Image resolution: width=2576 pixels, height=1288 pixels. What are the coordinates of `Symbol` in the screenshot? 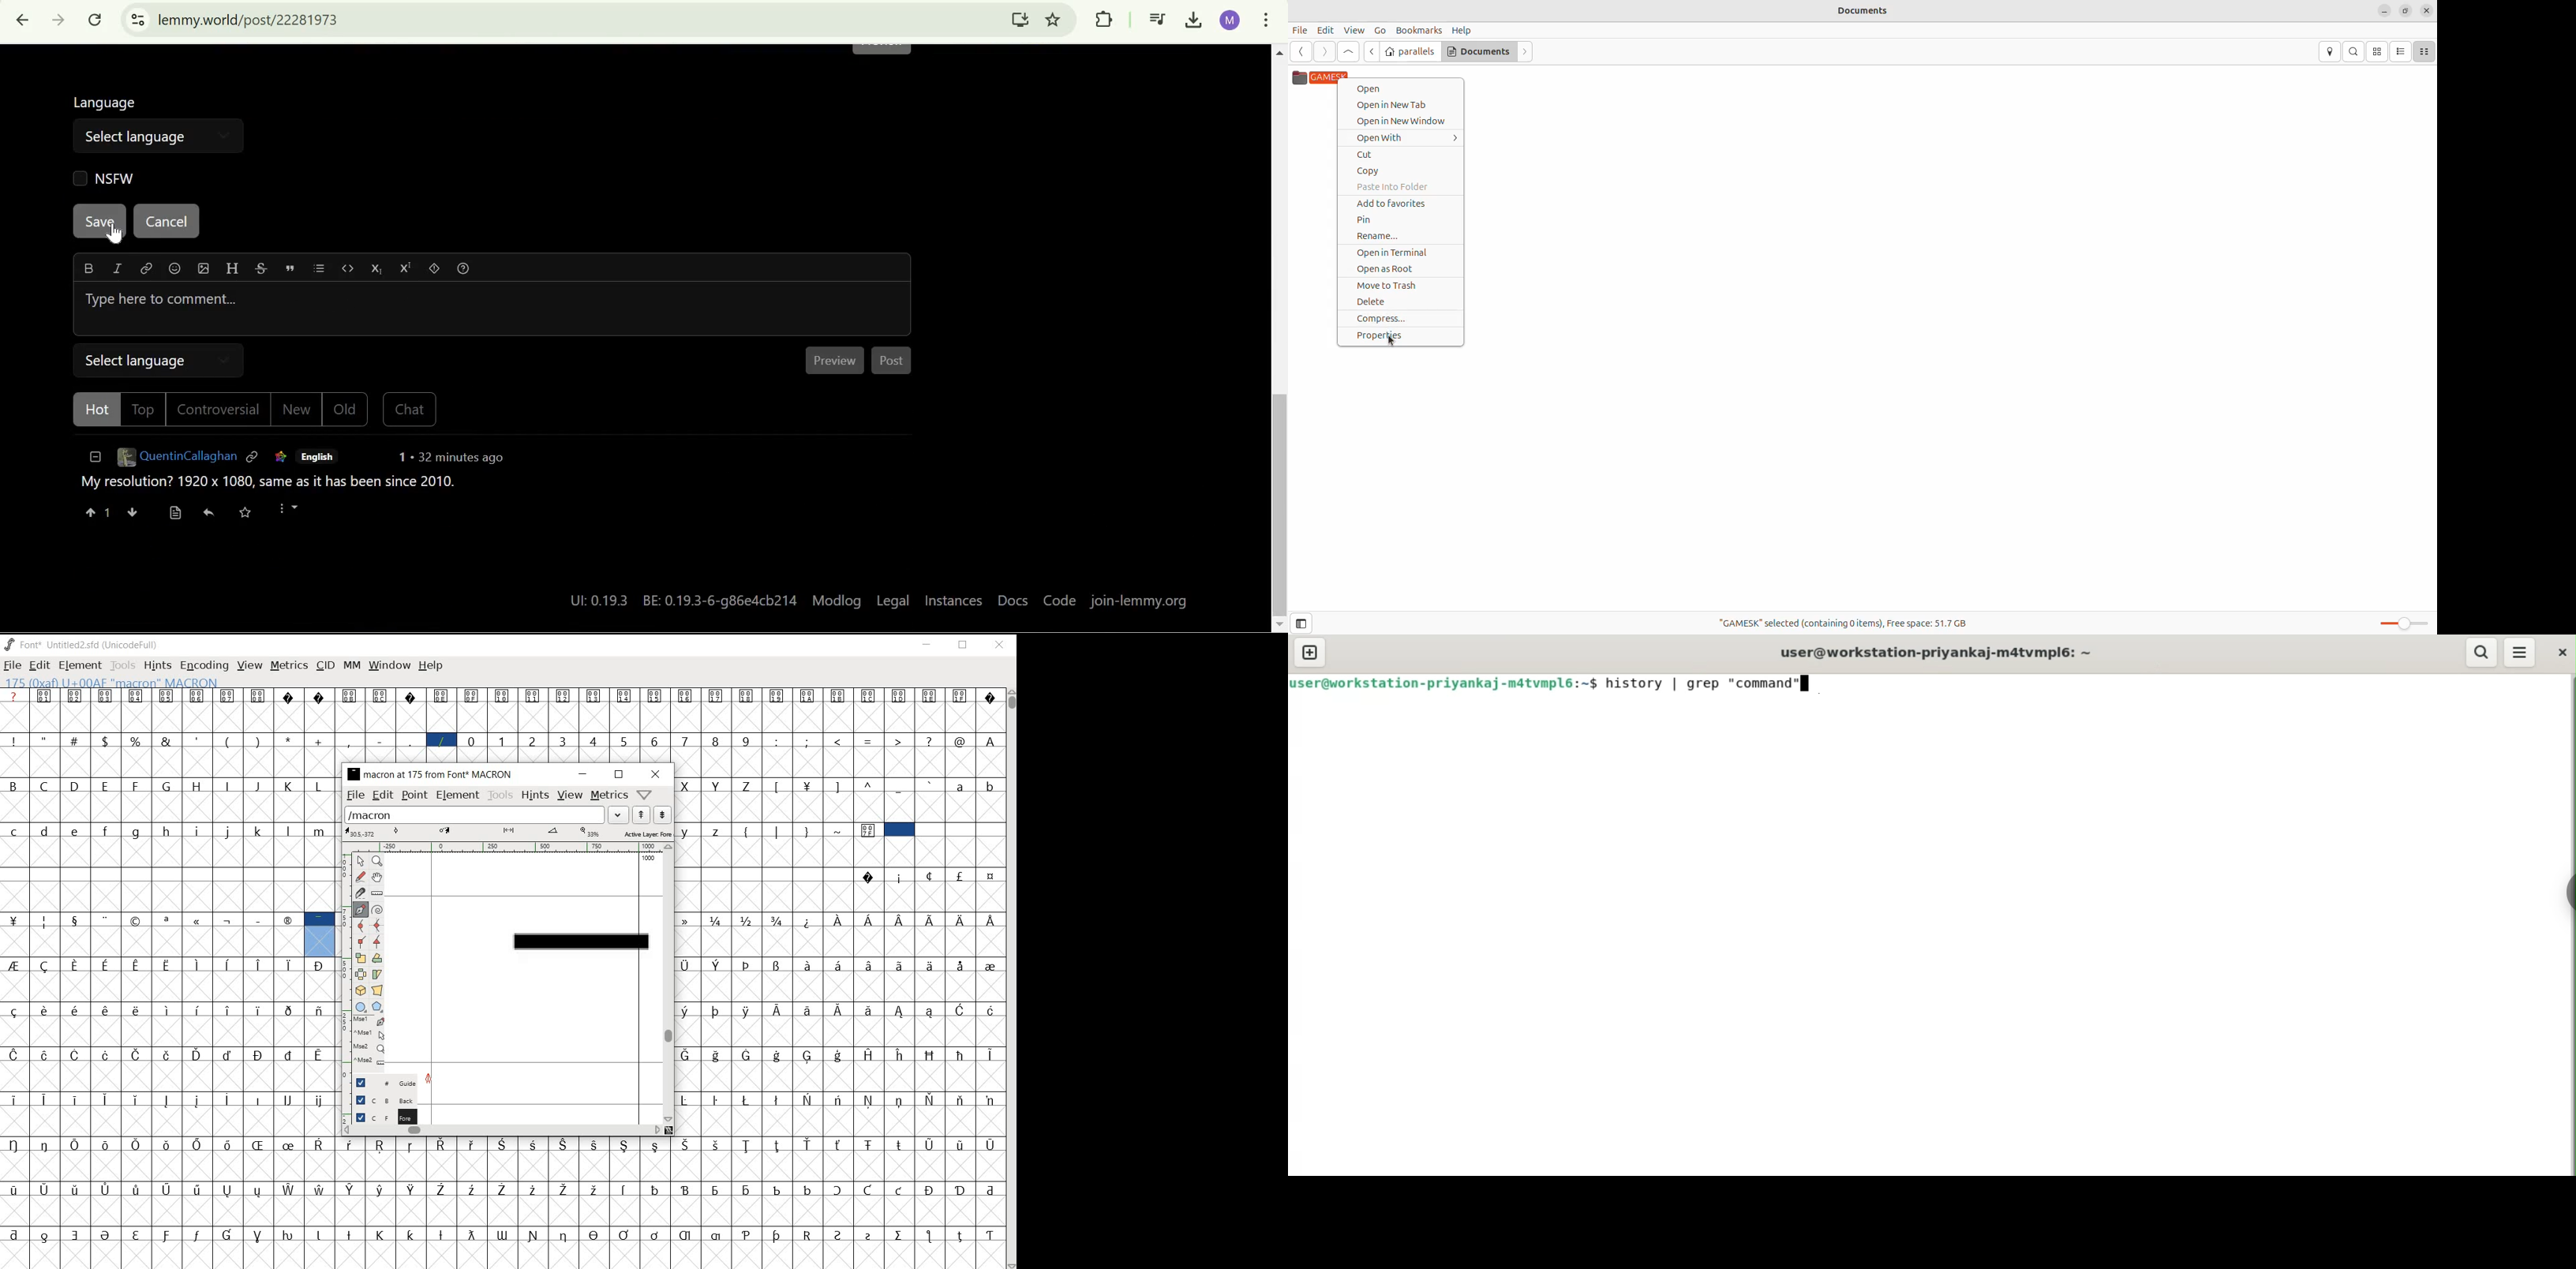 It's located at (322, 1144).